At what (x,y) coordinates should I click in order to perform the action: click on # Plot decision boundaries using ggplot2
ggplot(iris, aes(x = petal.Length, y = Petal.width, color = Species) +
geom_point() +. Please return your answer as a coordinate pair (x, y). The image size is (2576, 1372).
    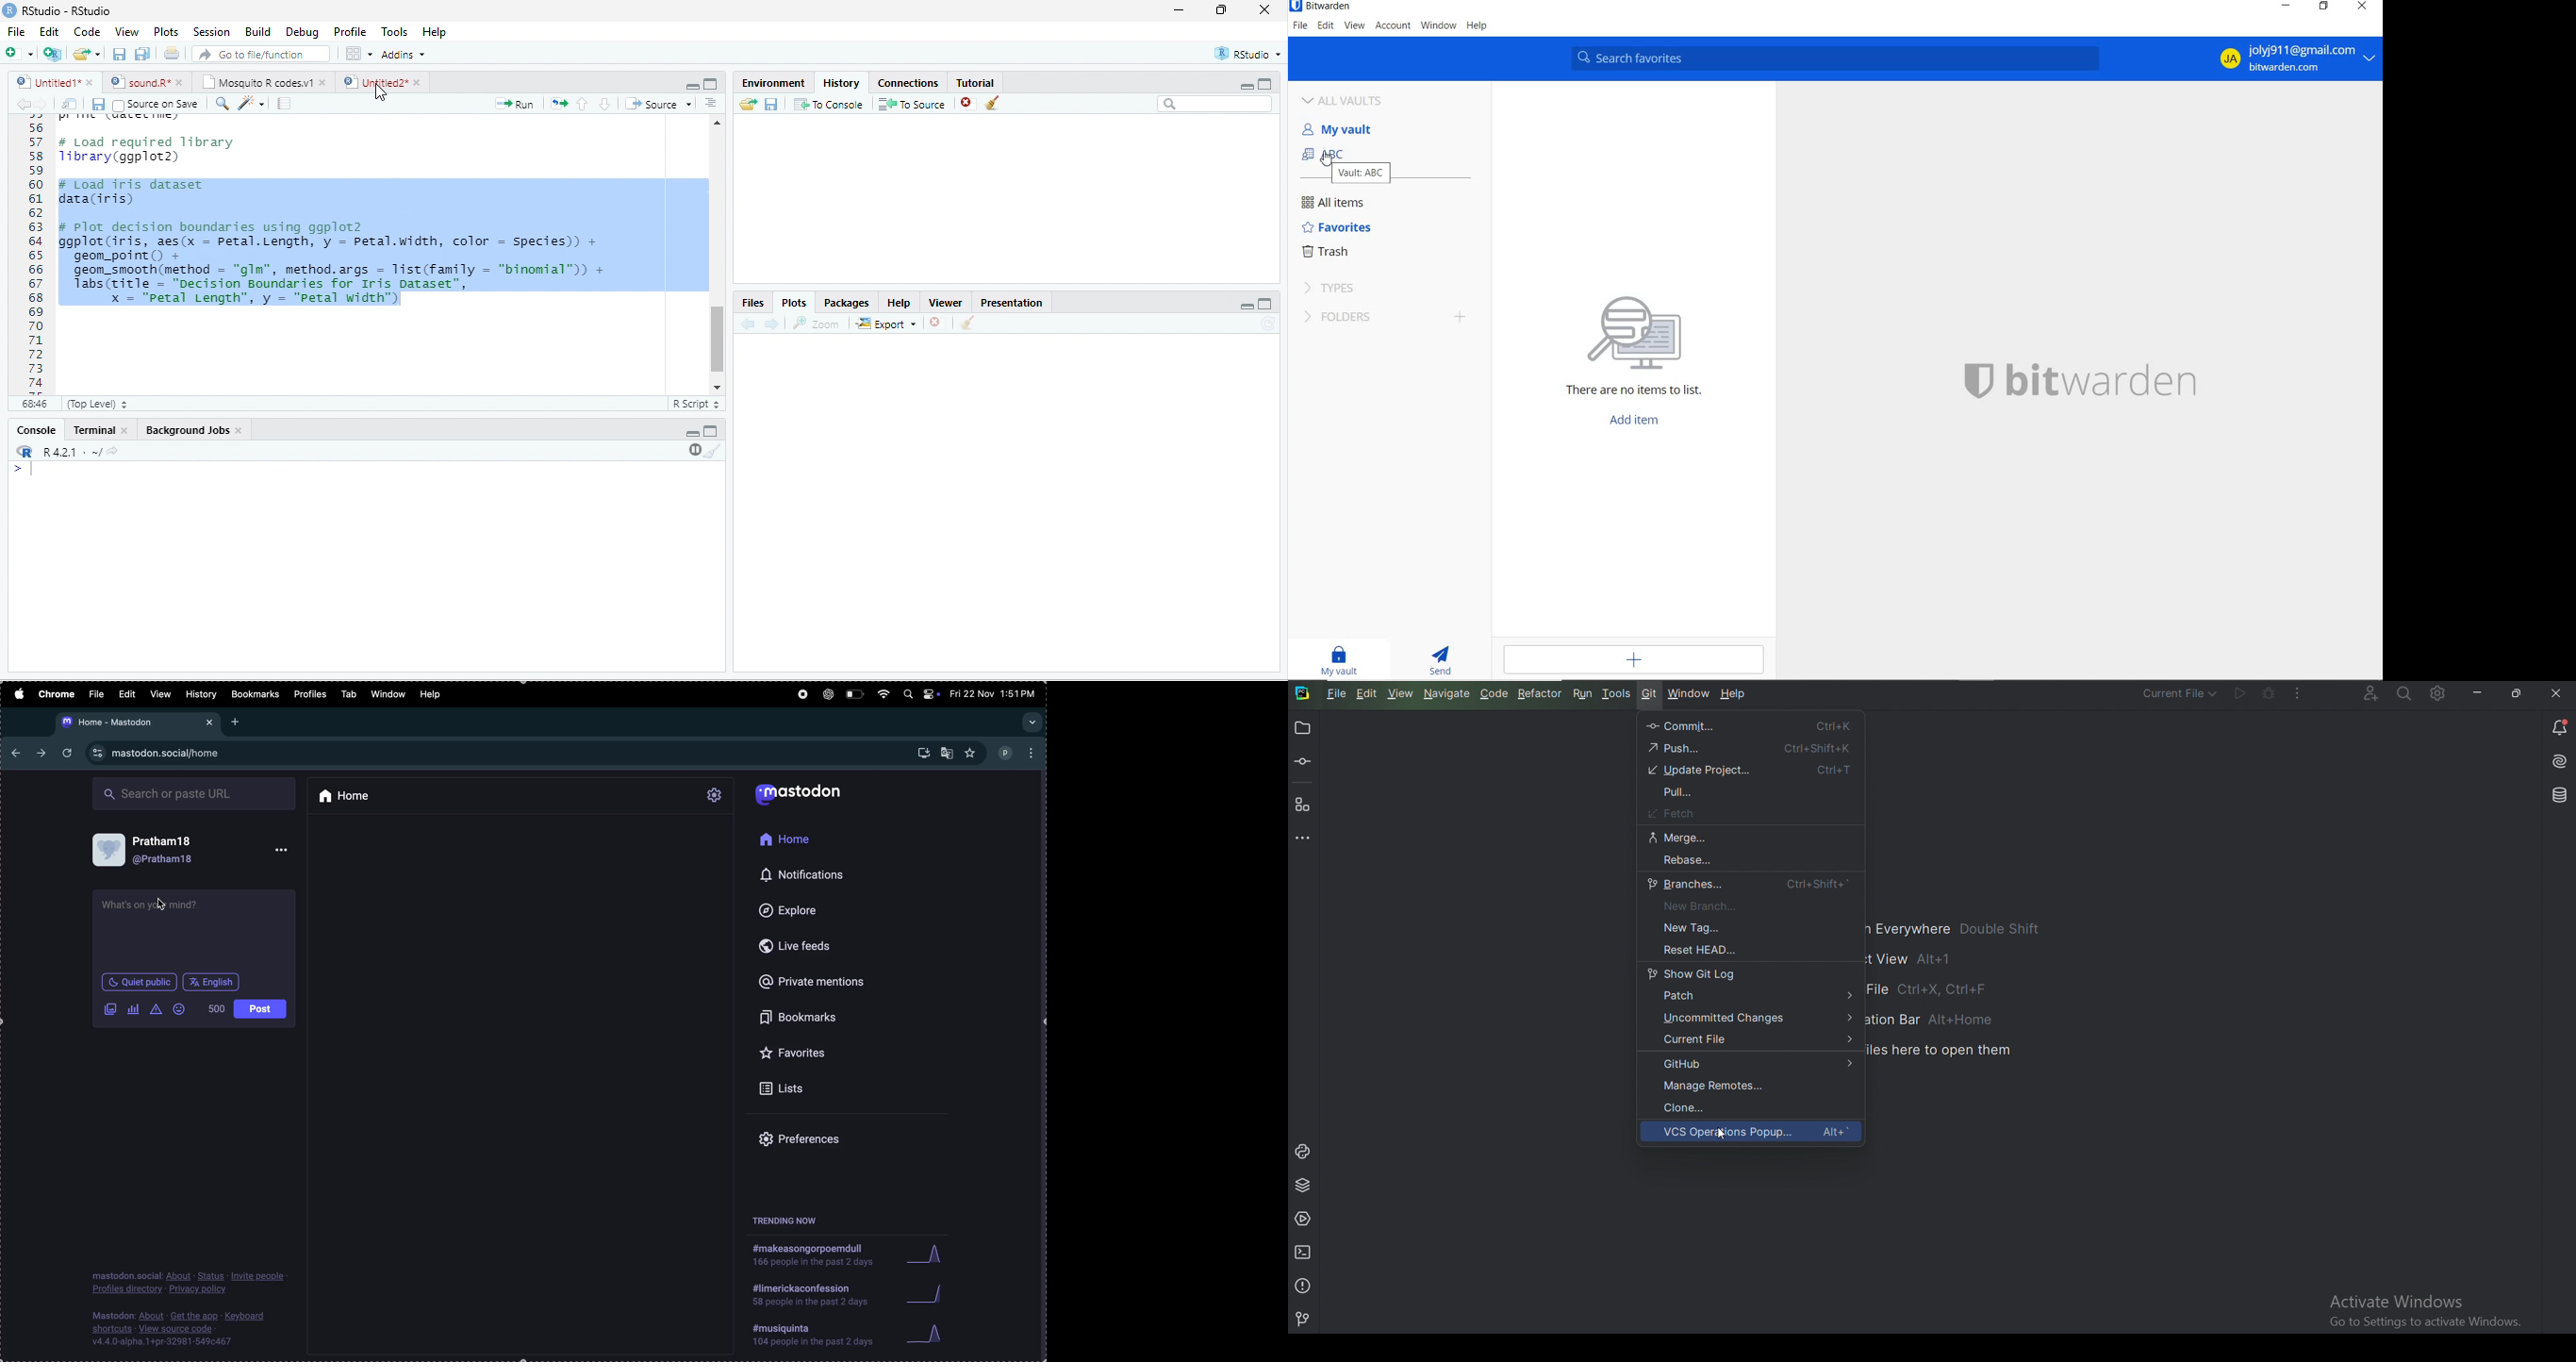
    Looking at the image, I should click on (329, 241).